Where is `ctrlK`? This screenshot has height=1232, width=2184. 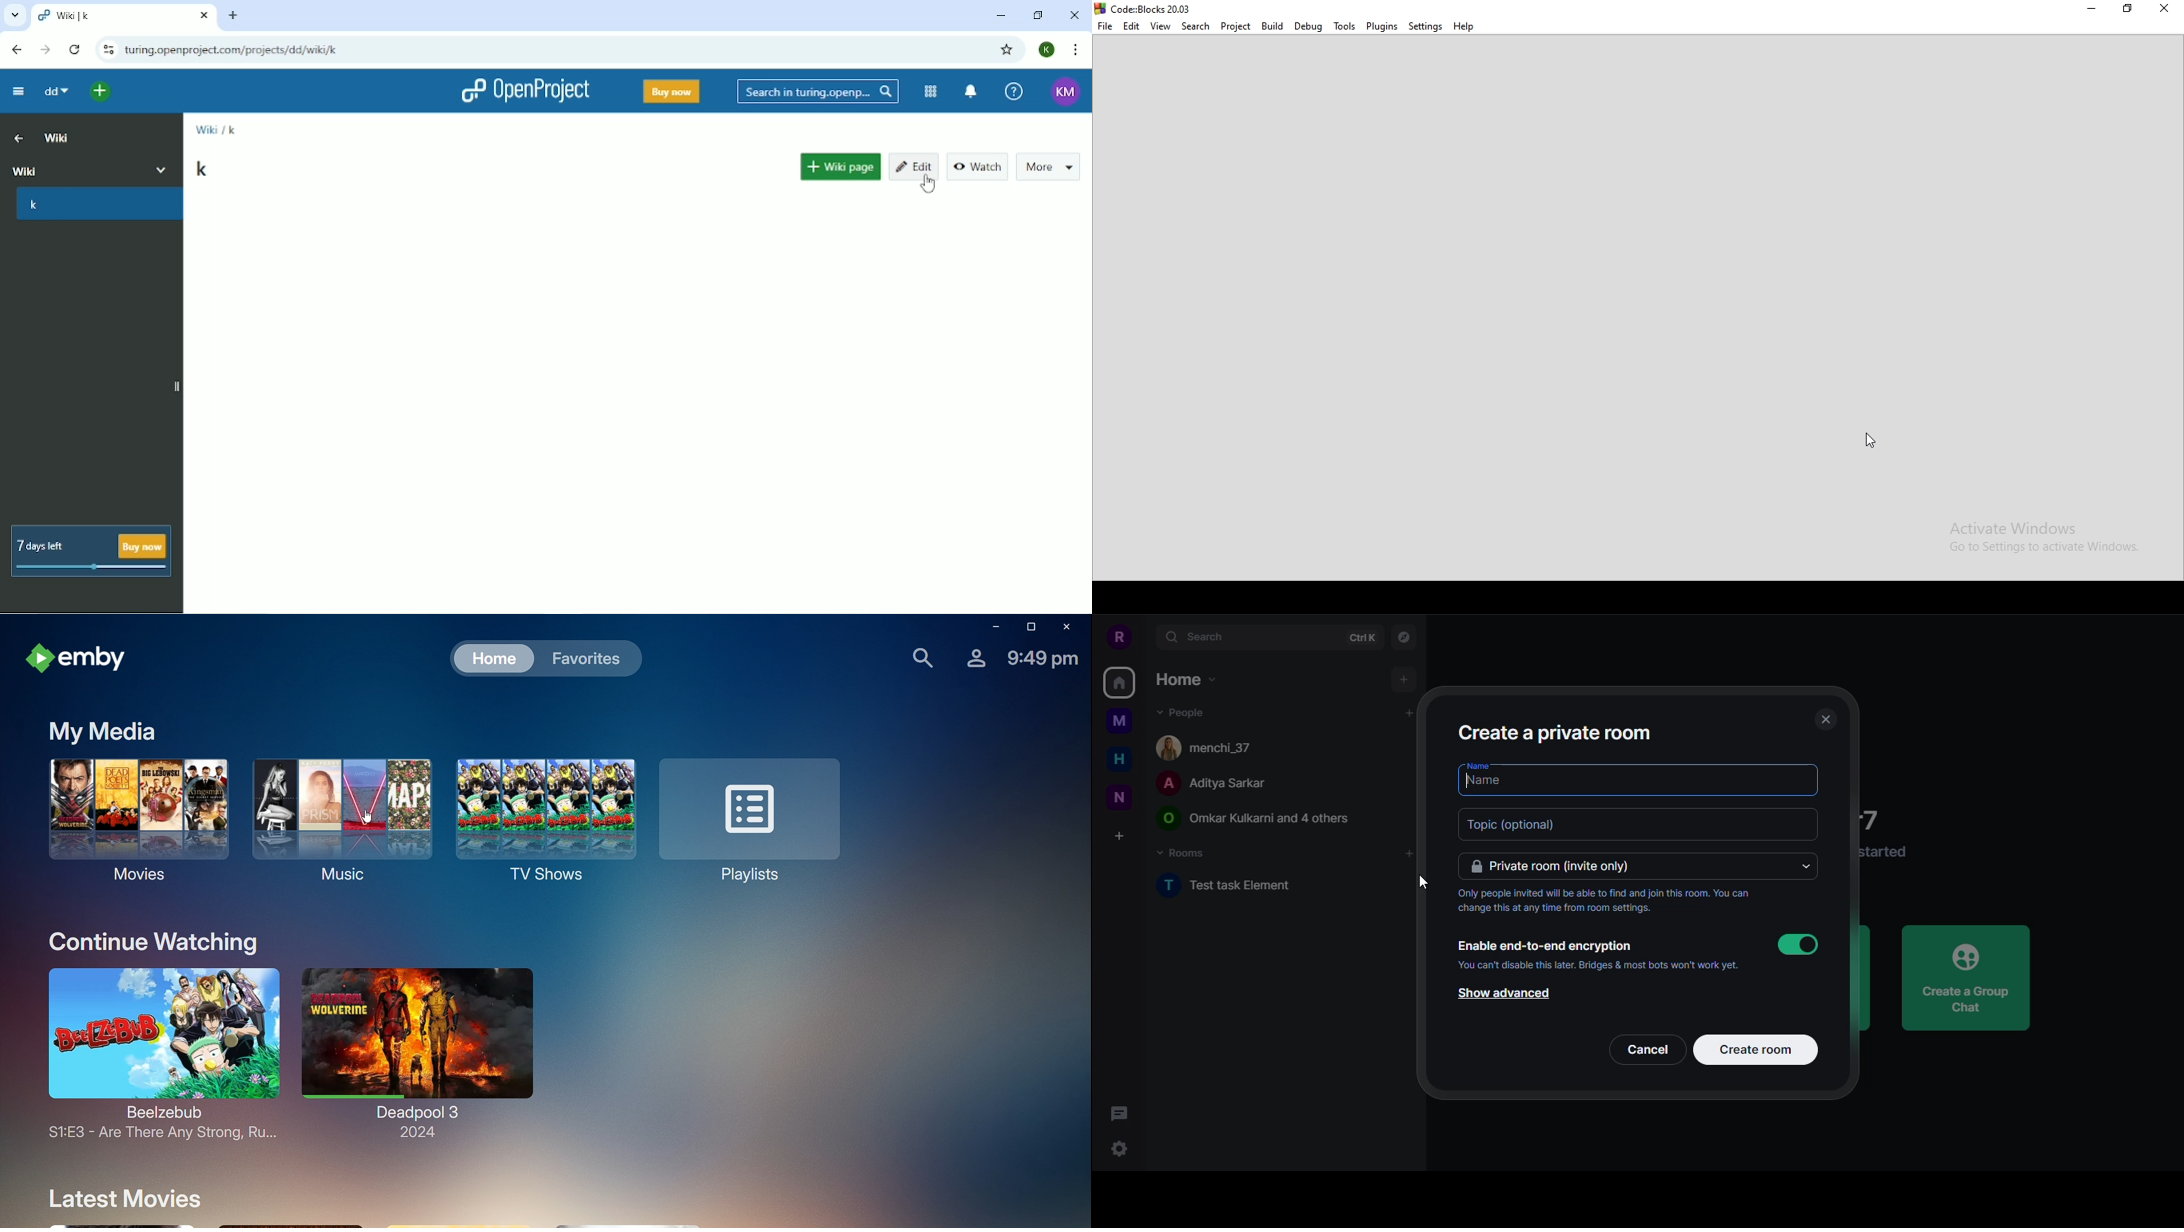 ctrlK is located at coordinates (1361, 639).